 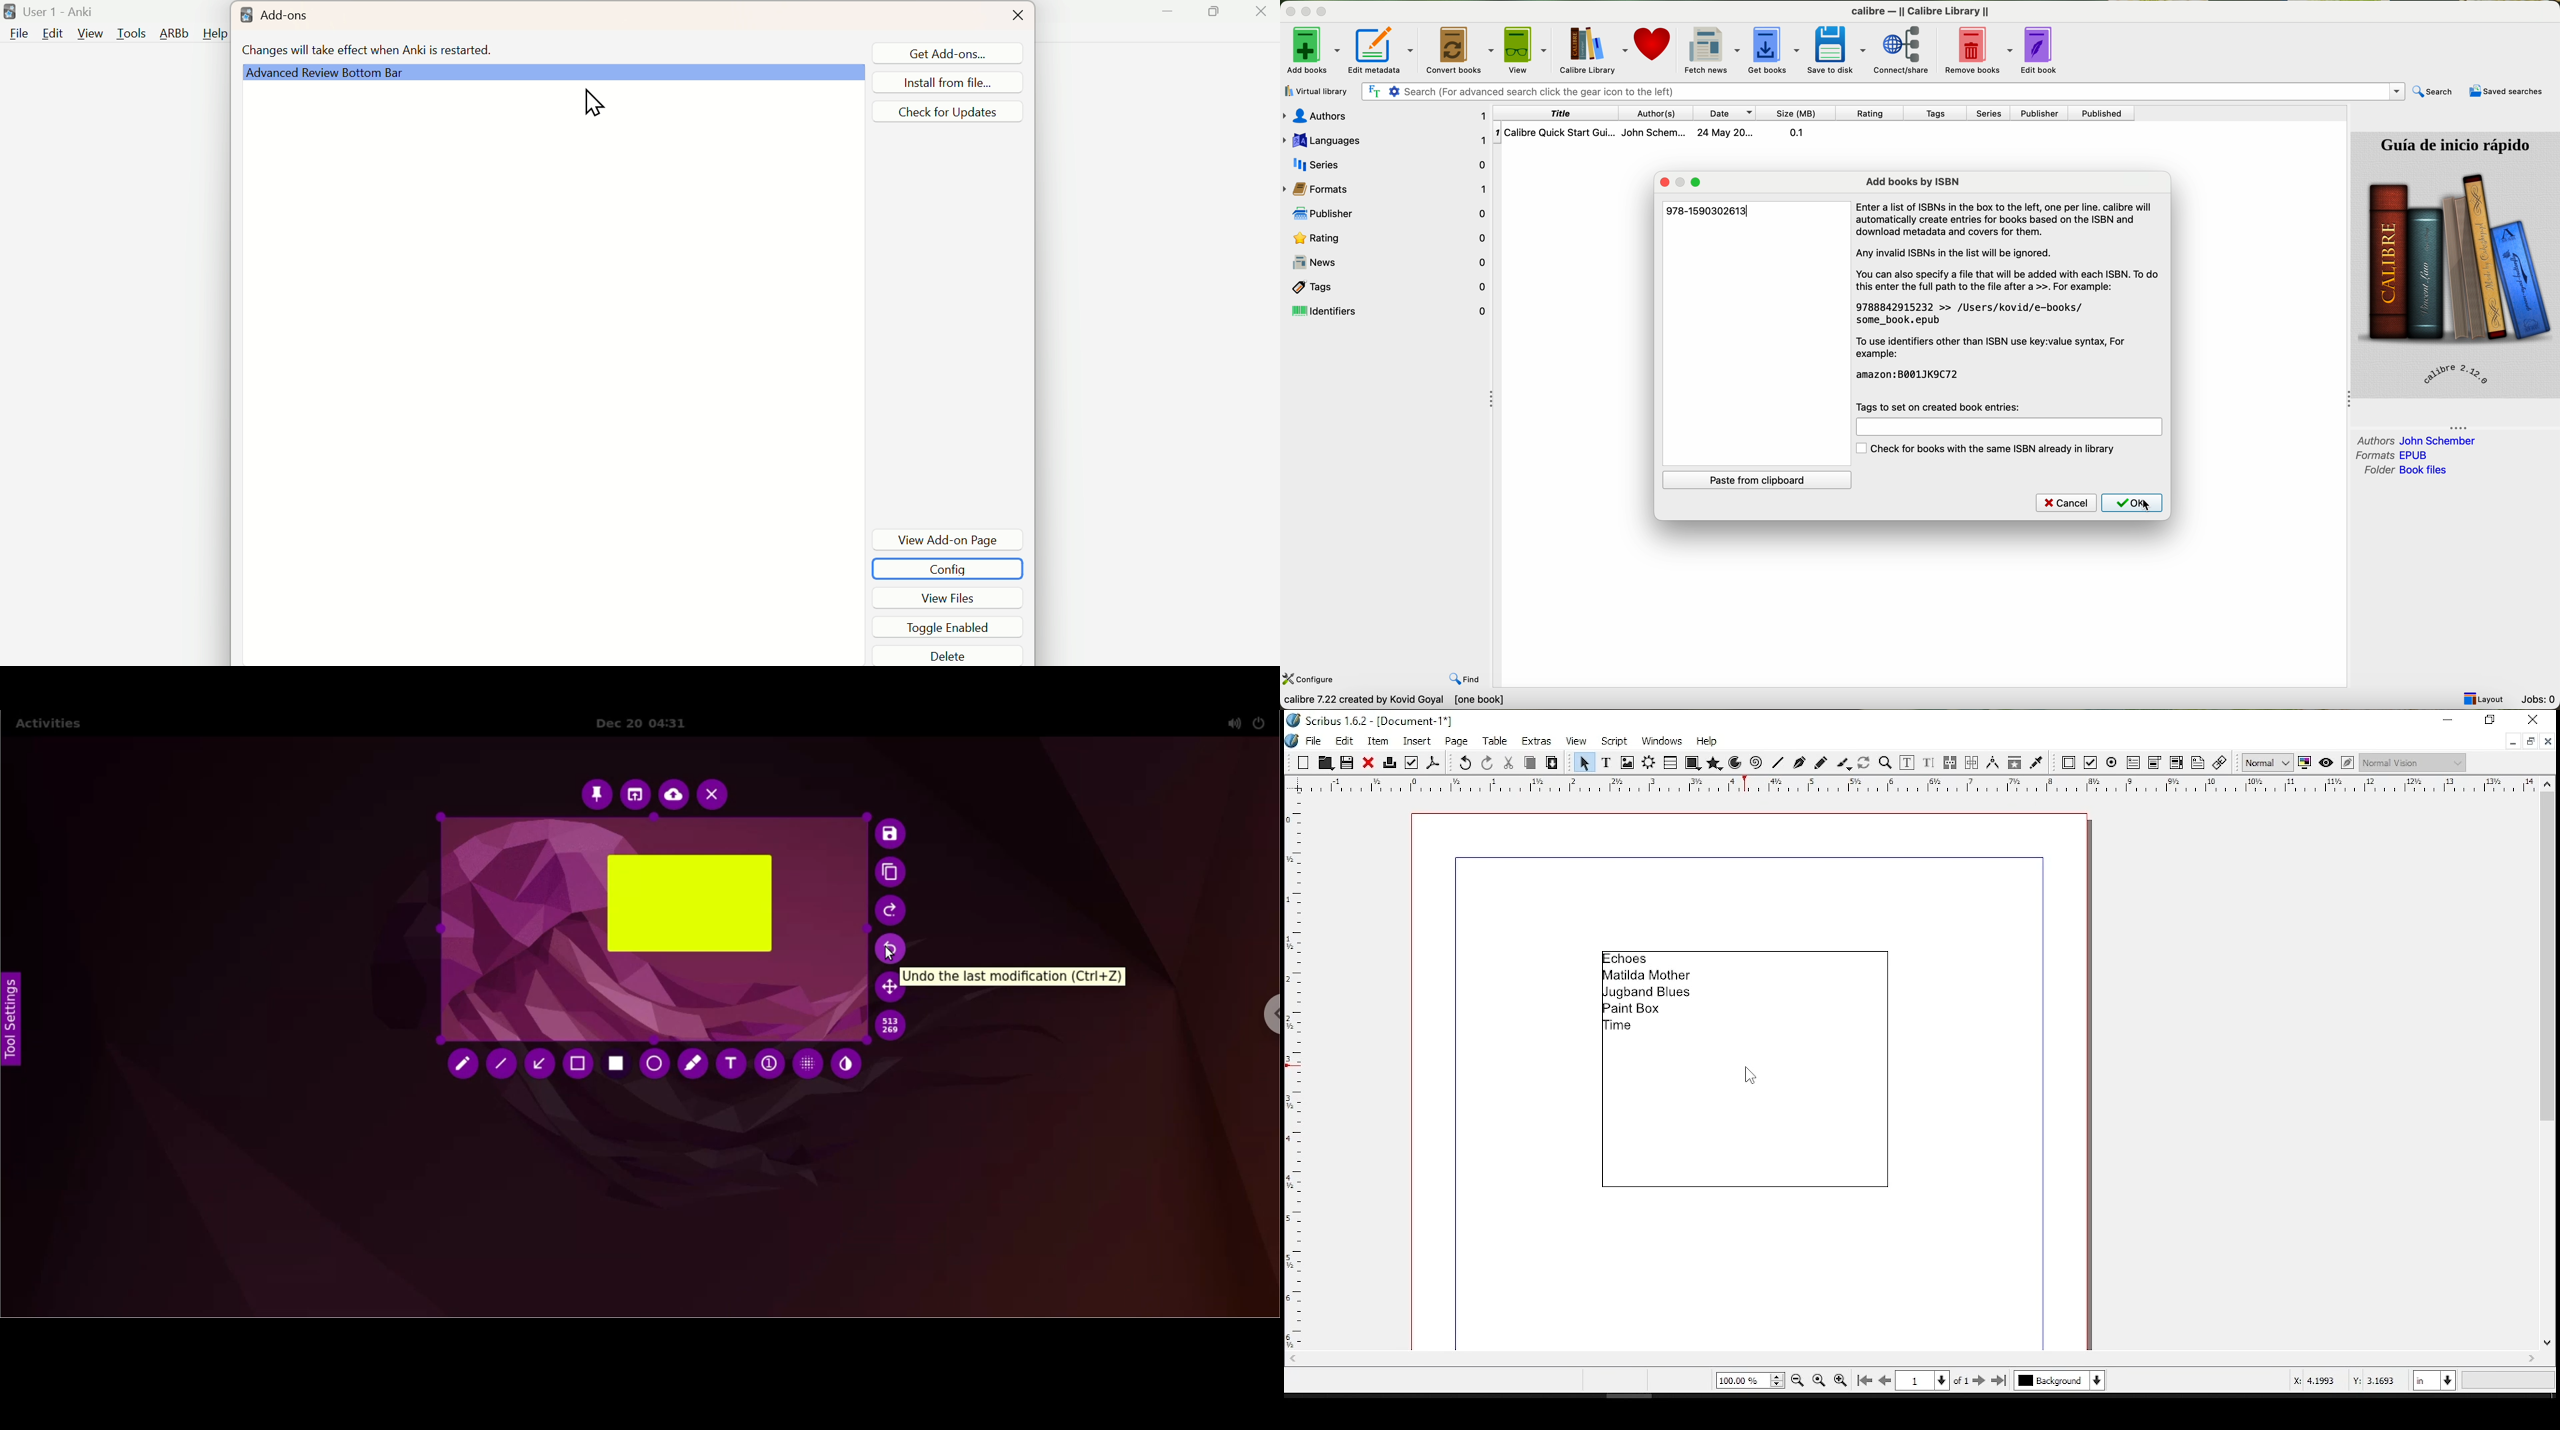 I want to click on restore, so click(x=2529, y=741).